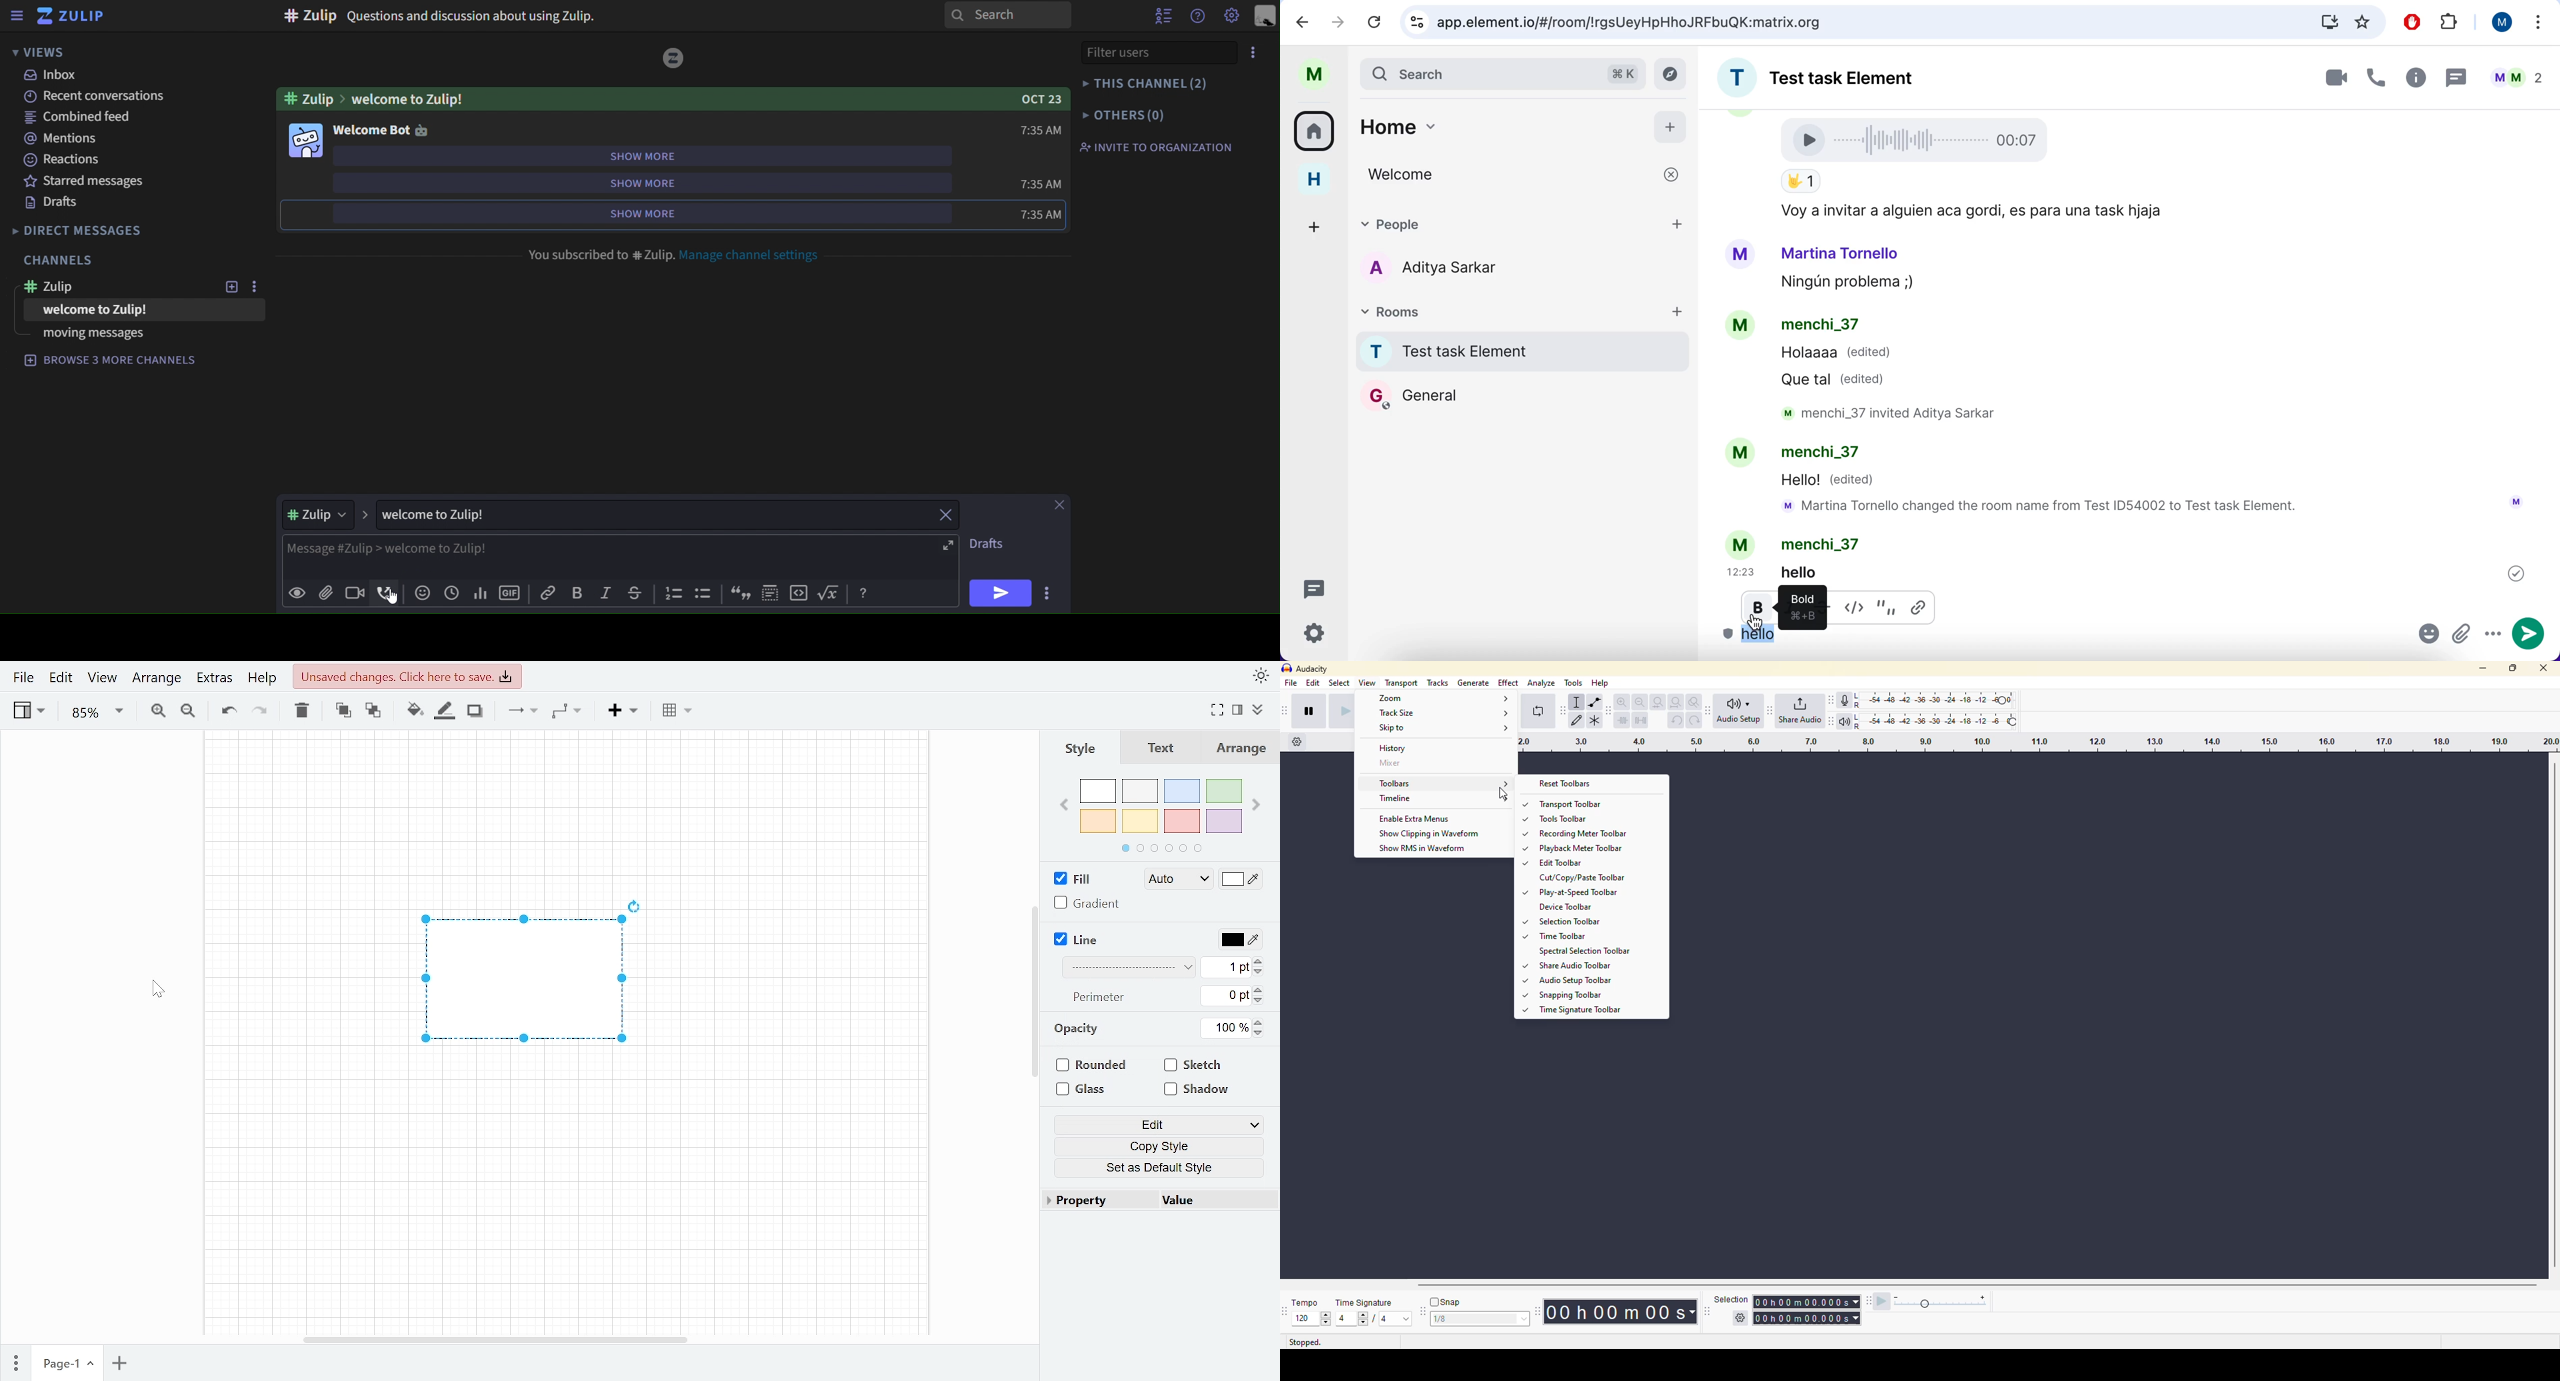 This screenshot has height=1400, width=2576. I want to click on scroll bar, so click(1033, 986).